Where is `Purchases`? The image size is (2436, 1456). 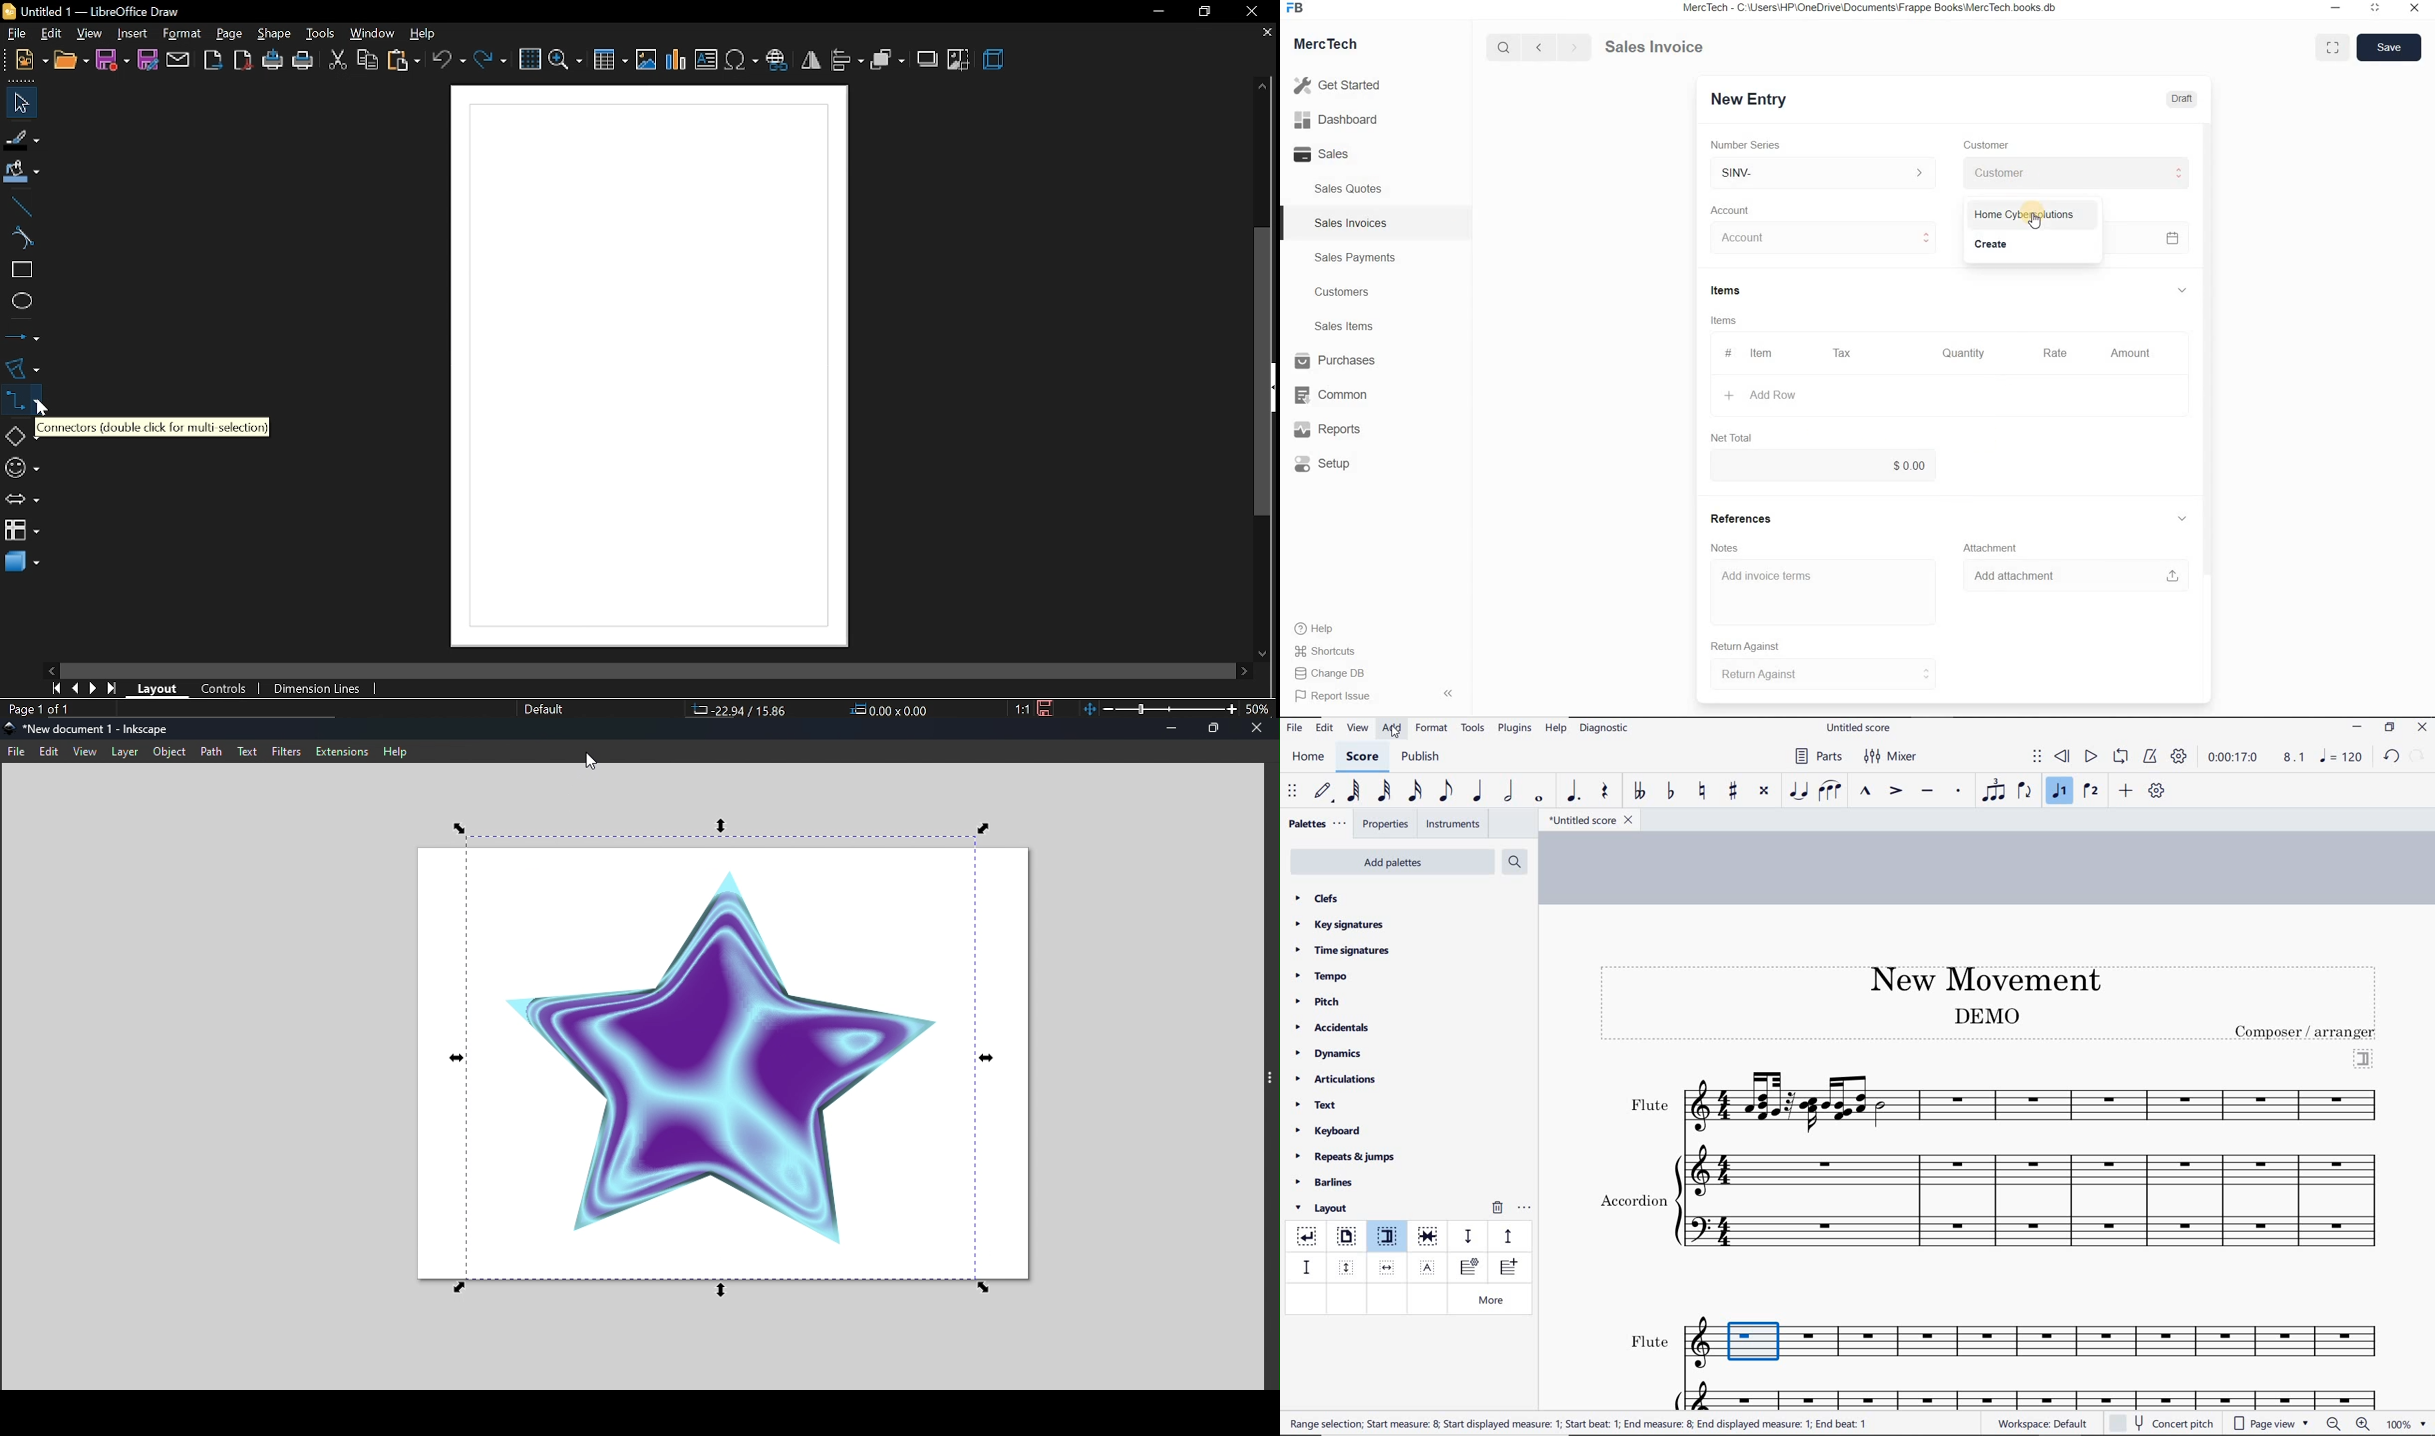
Purchases is located at coordinates (1337, 362).